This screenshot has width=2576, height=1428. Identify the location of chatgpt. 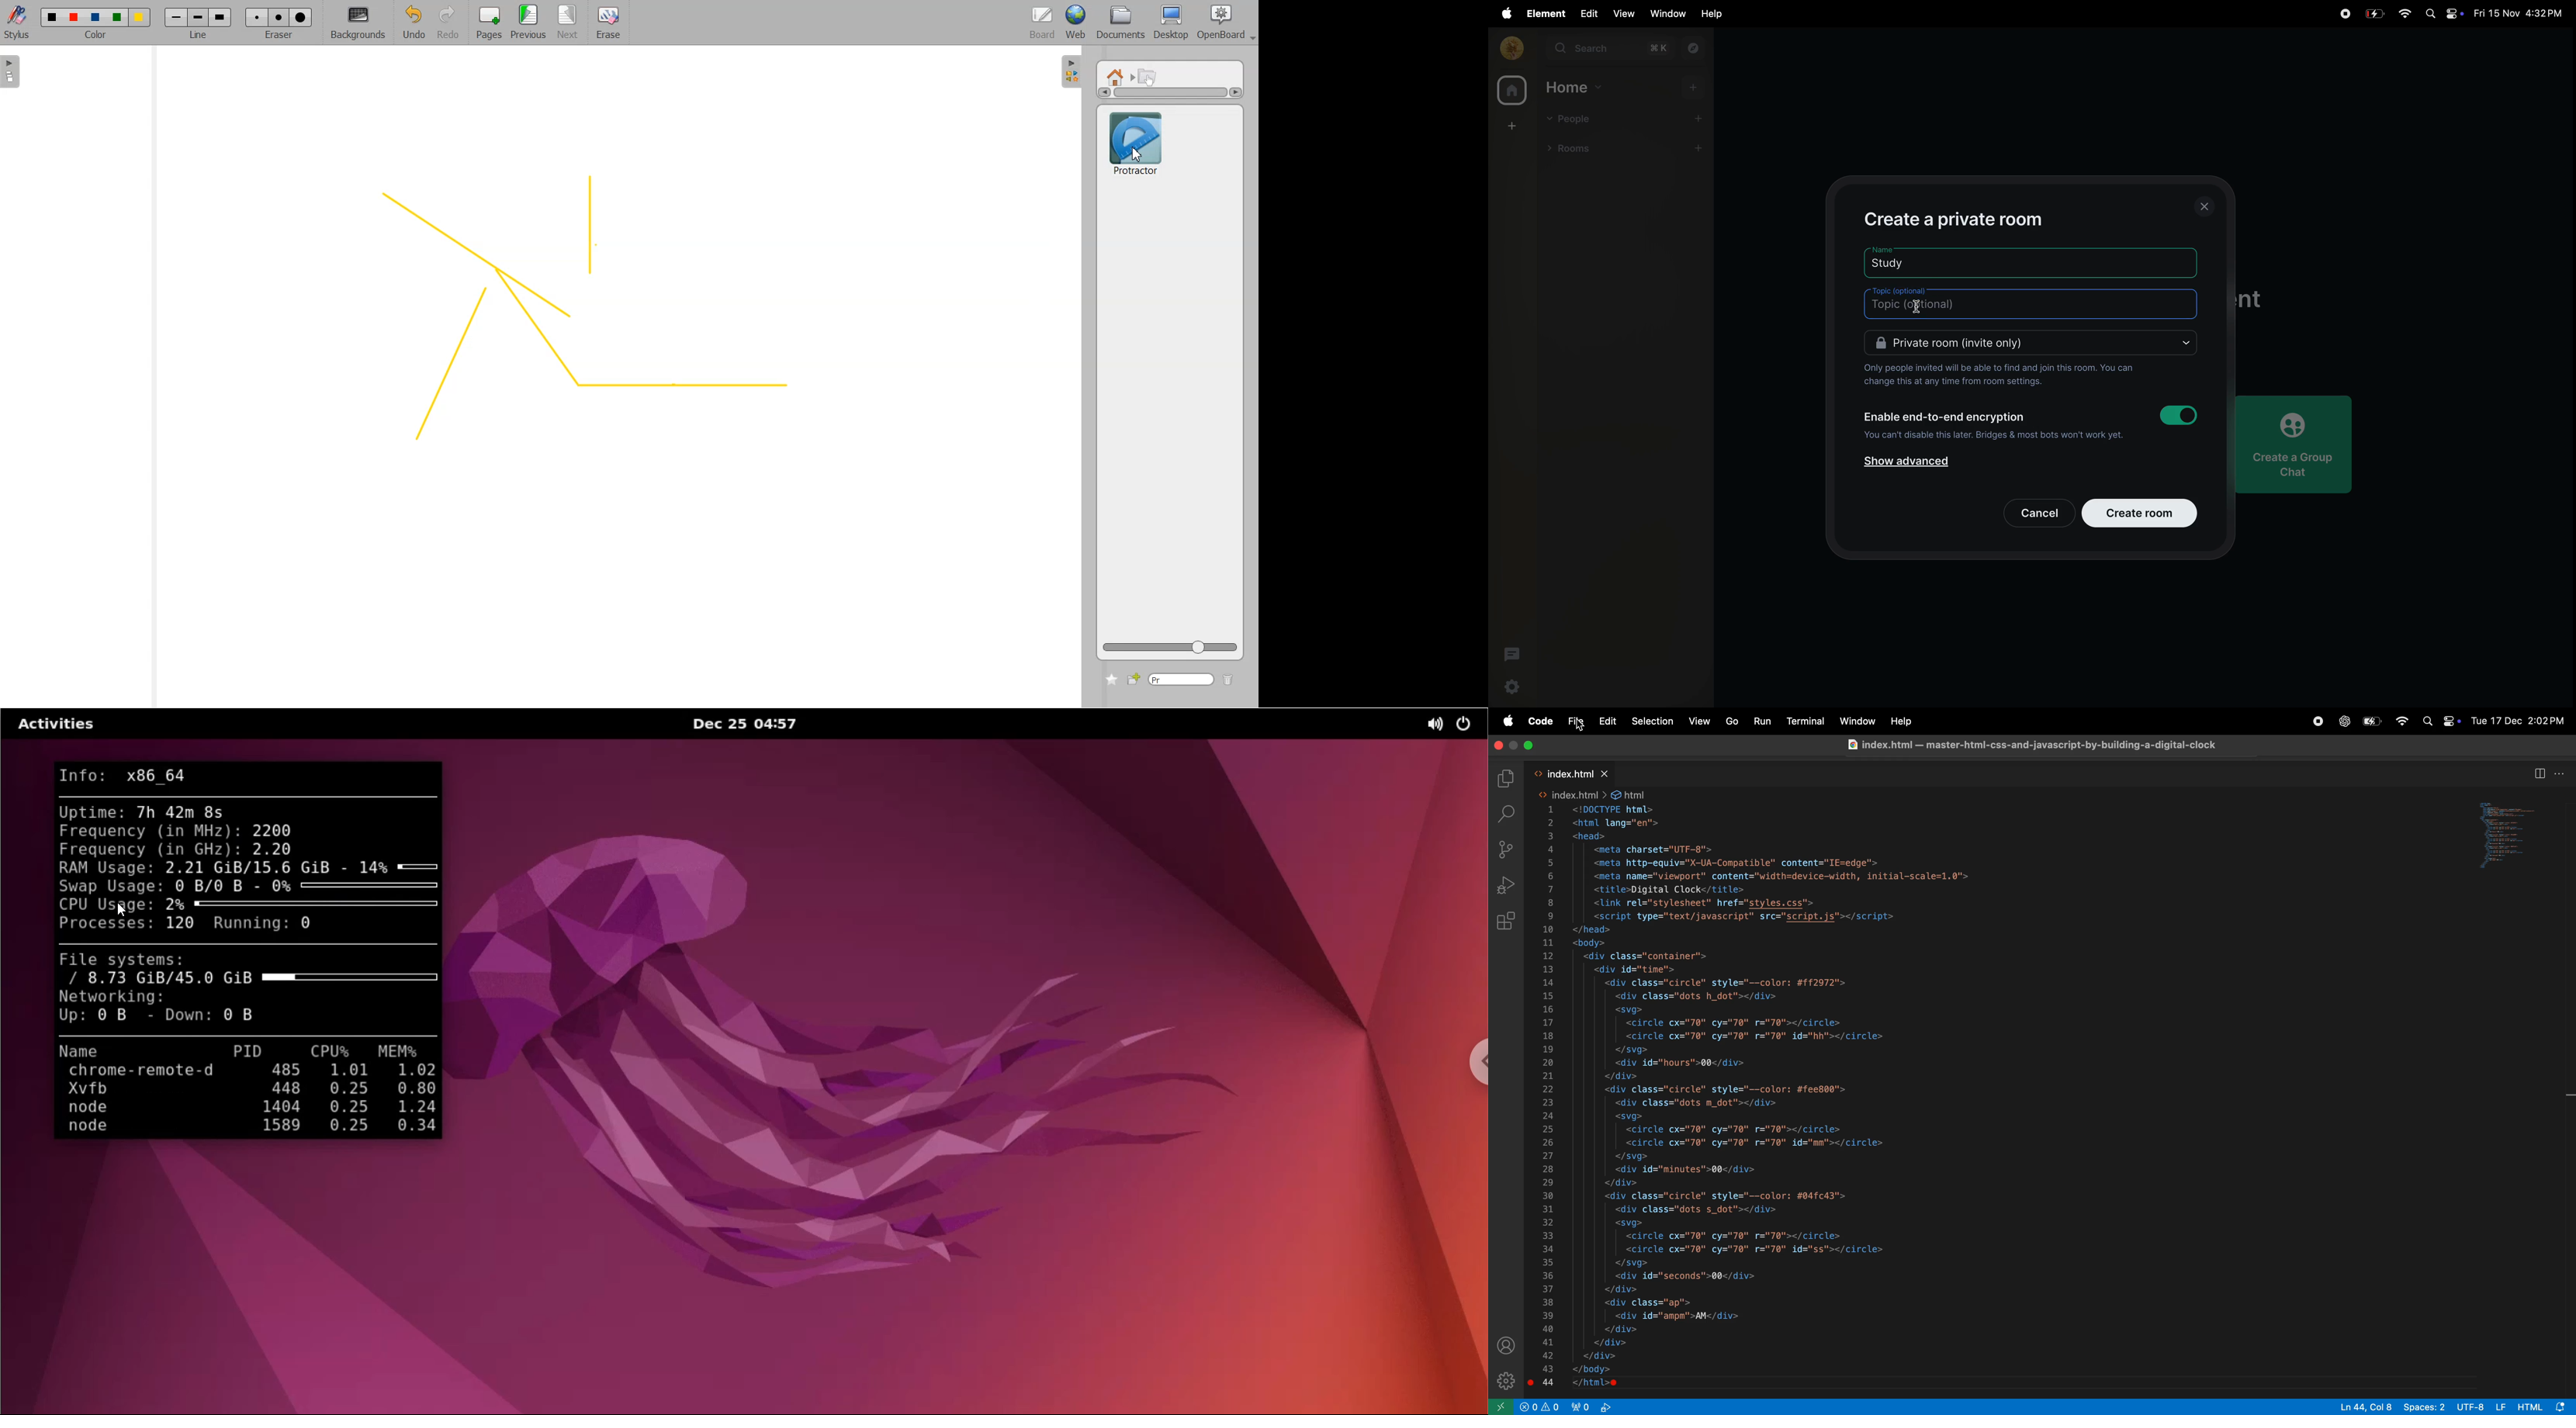
(2342, 721).